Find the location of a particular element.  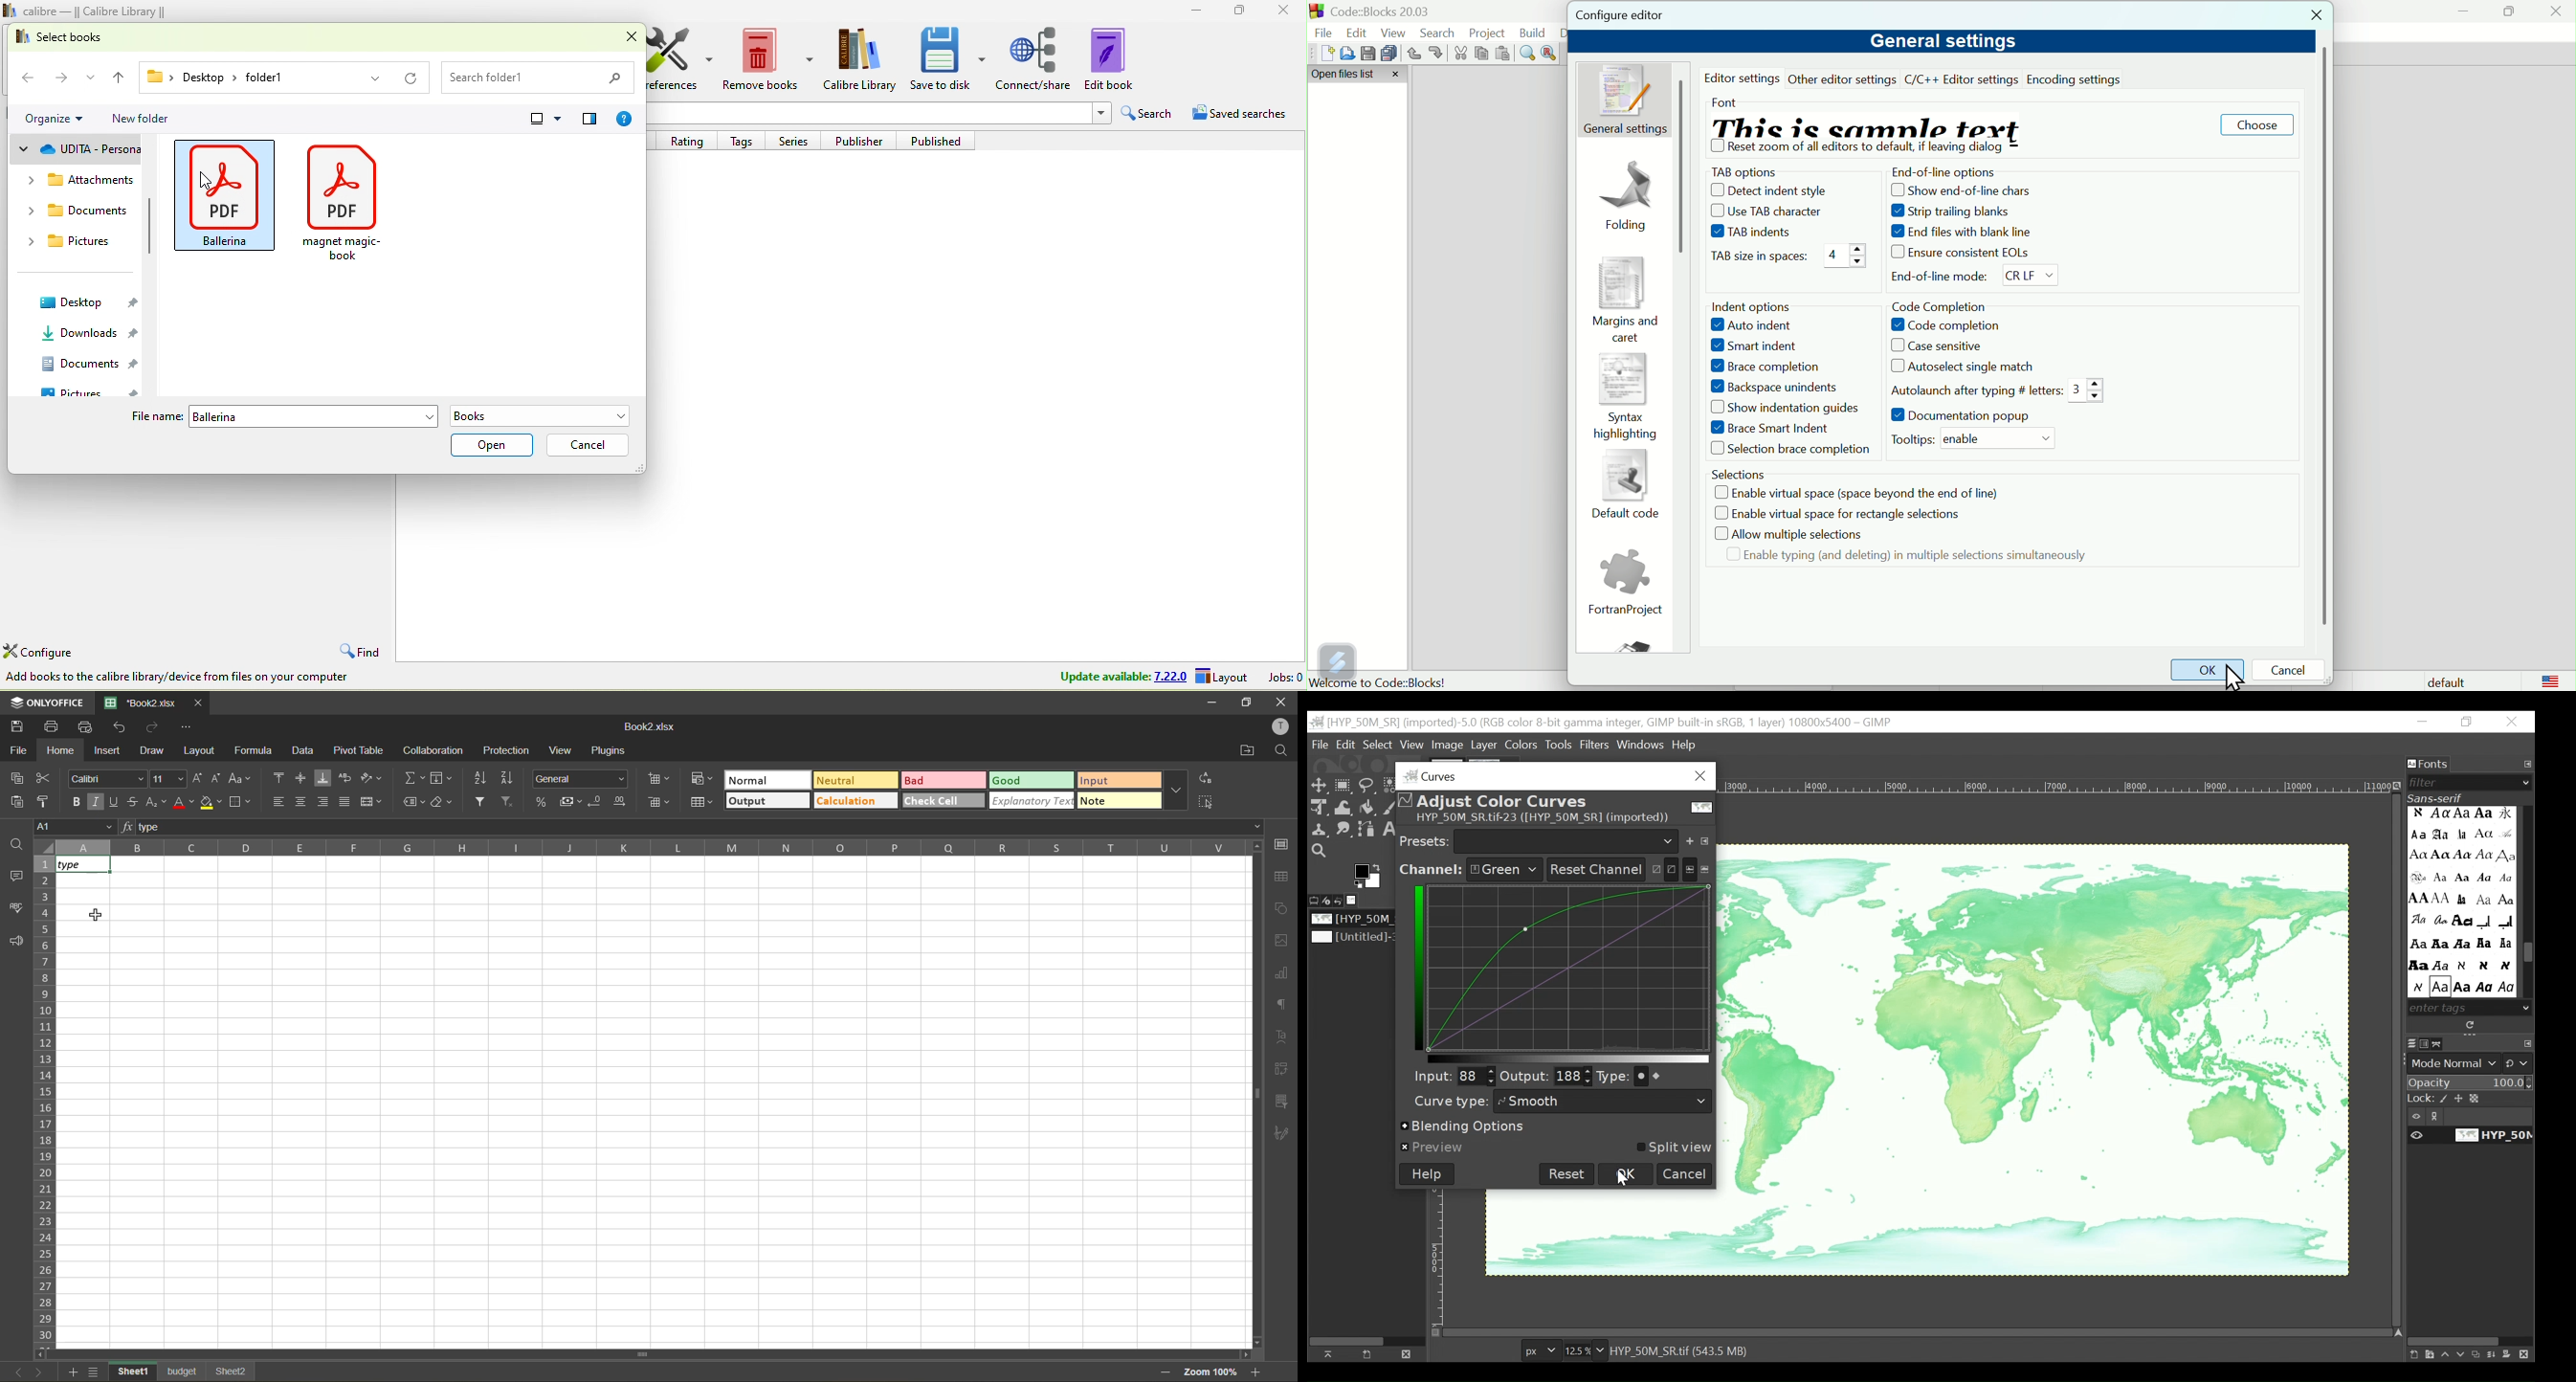

search is located at coordinates (1148, 111).